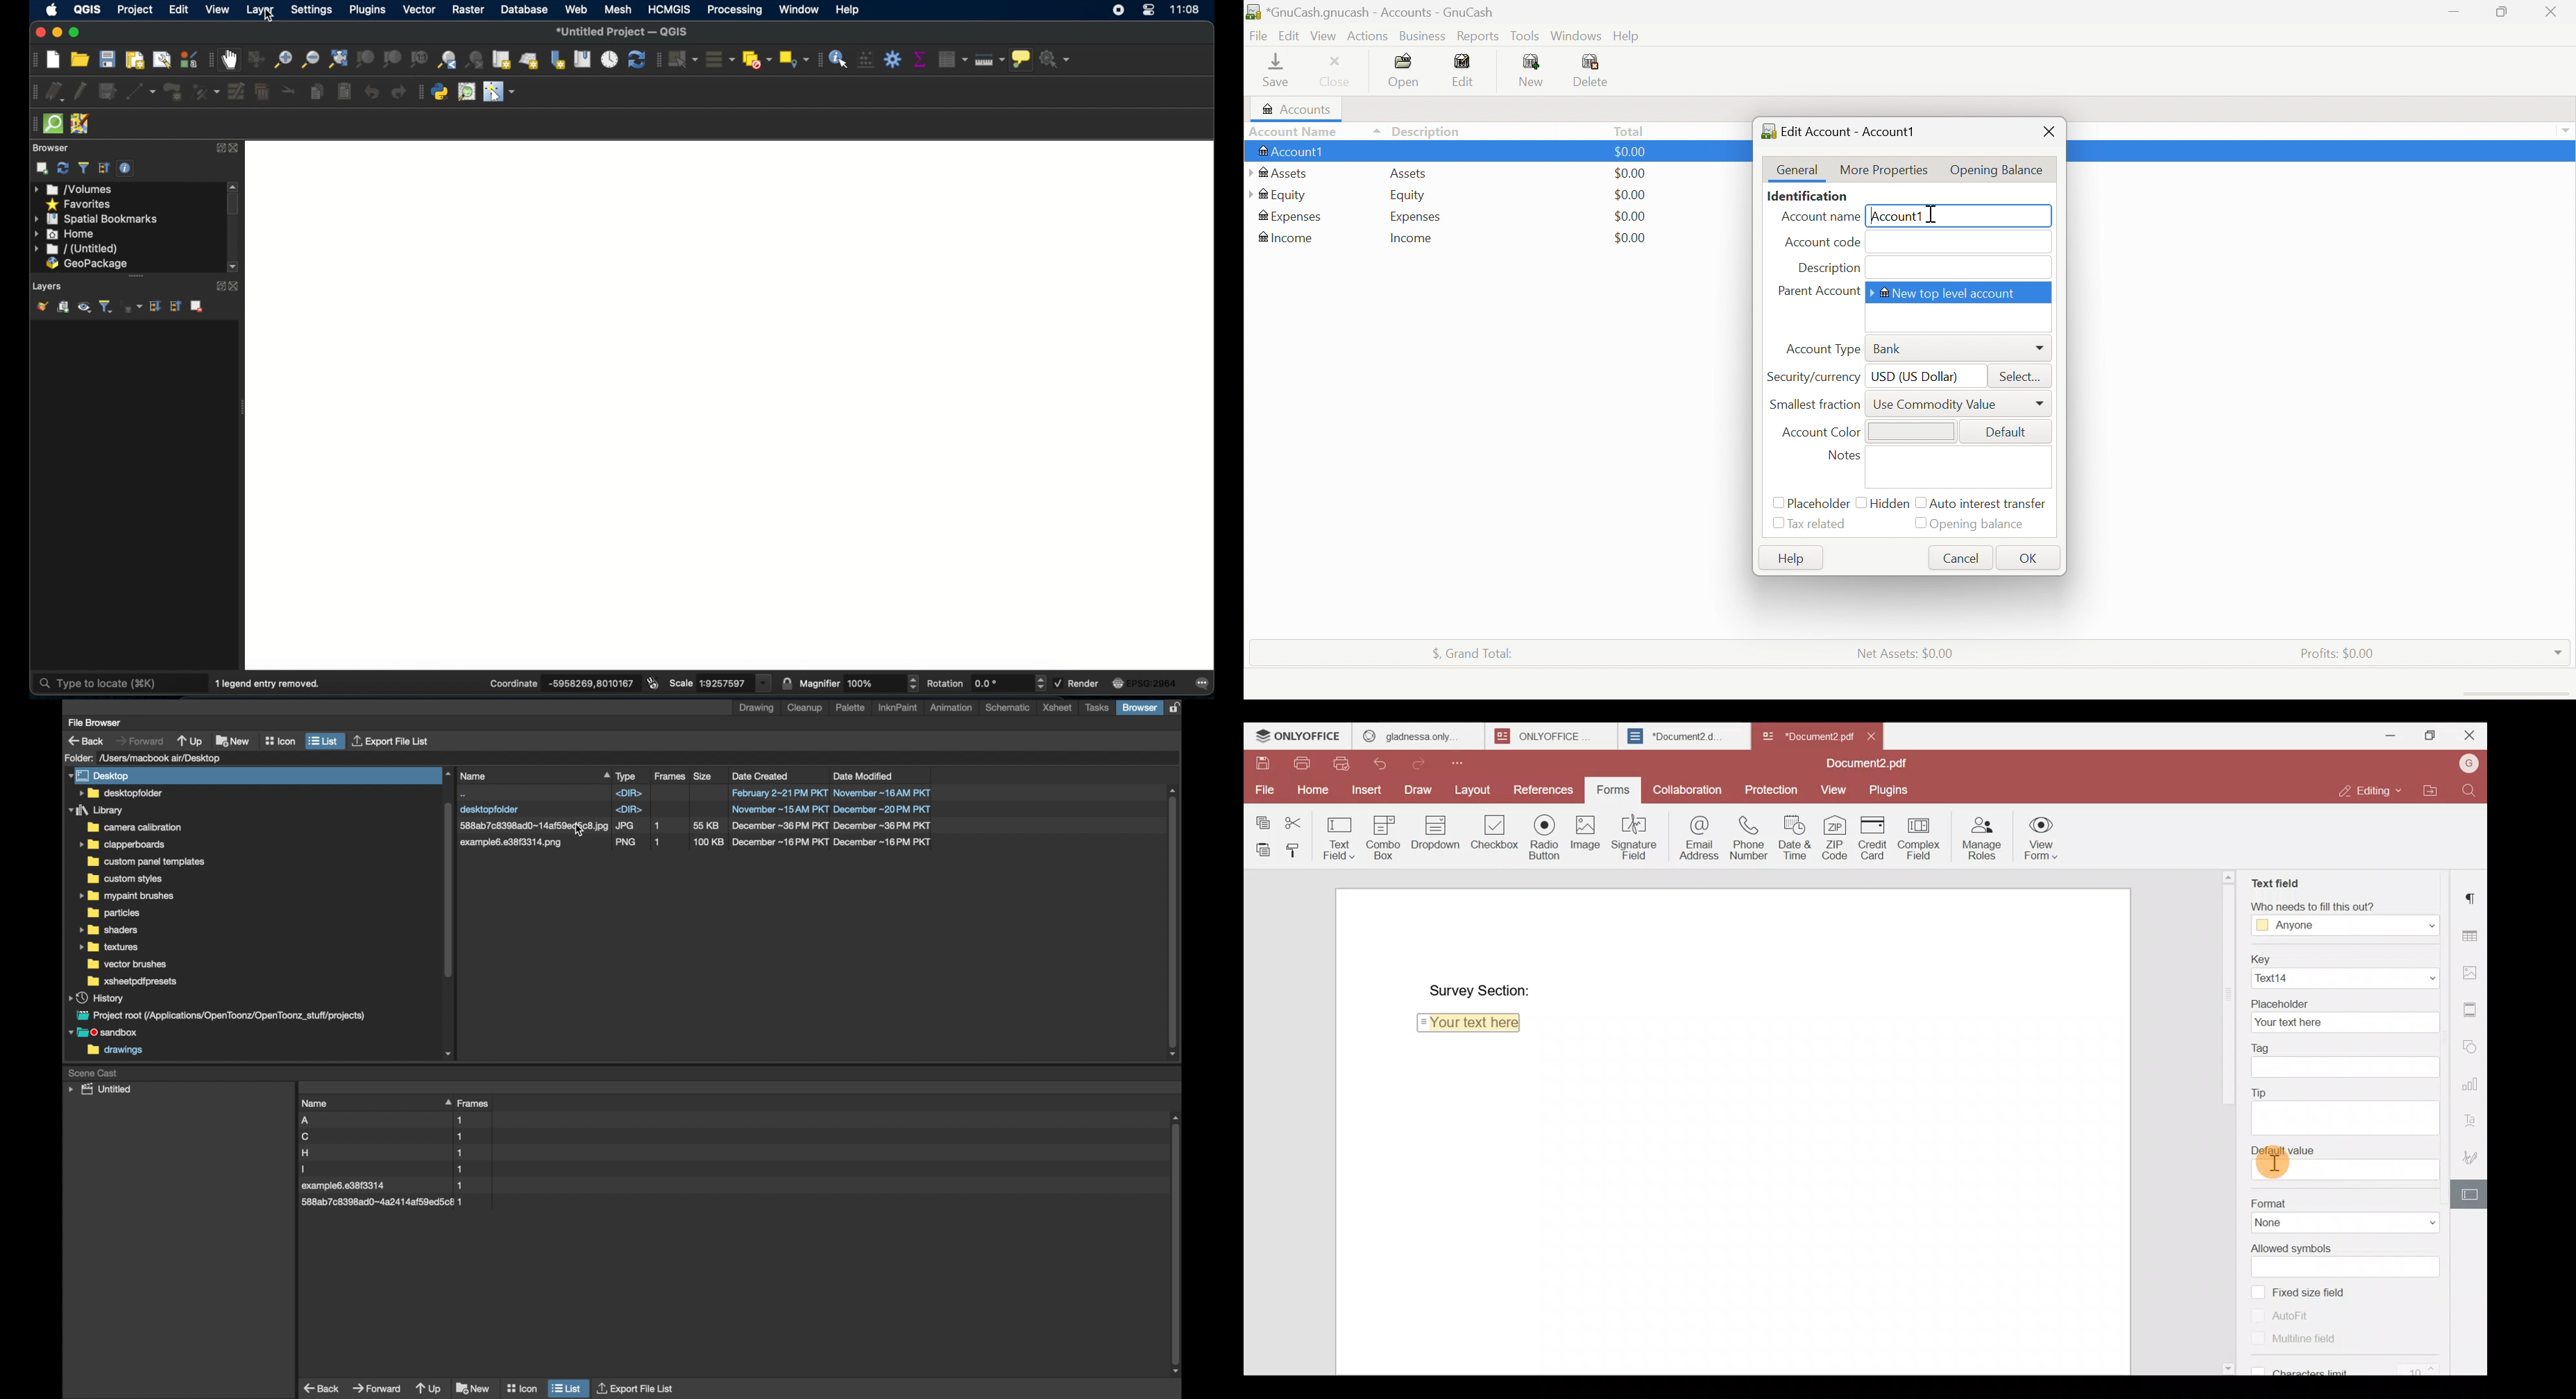 The image size is (2576, 1400). Describe the element at coordinates (1630, 173) in the screenshot. I see `$0.00` at that location.